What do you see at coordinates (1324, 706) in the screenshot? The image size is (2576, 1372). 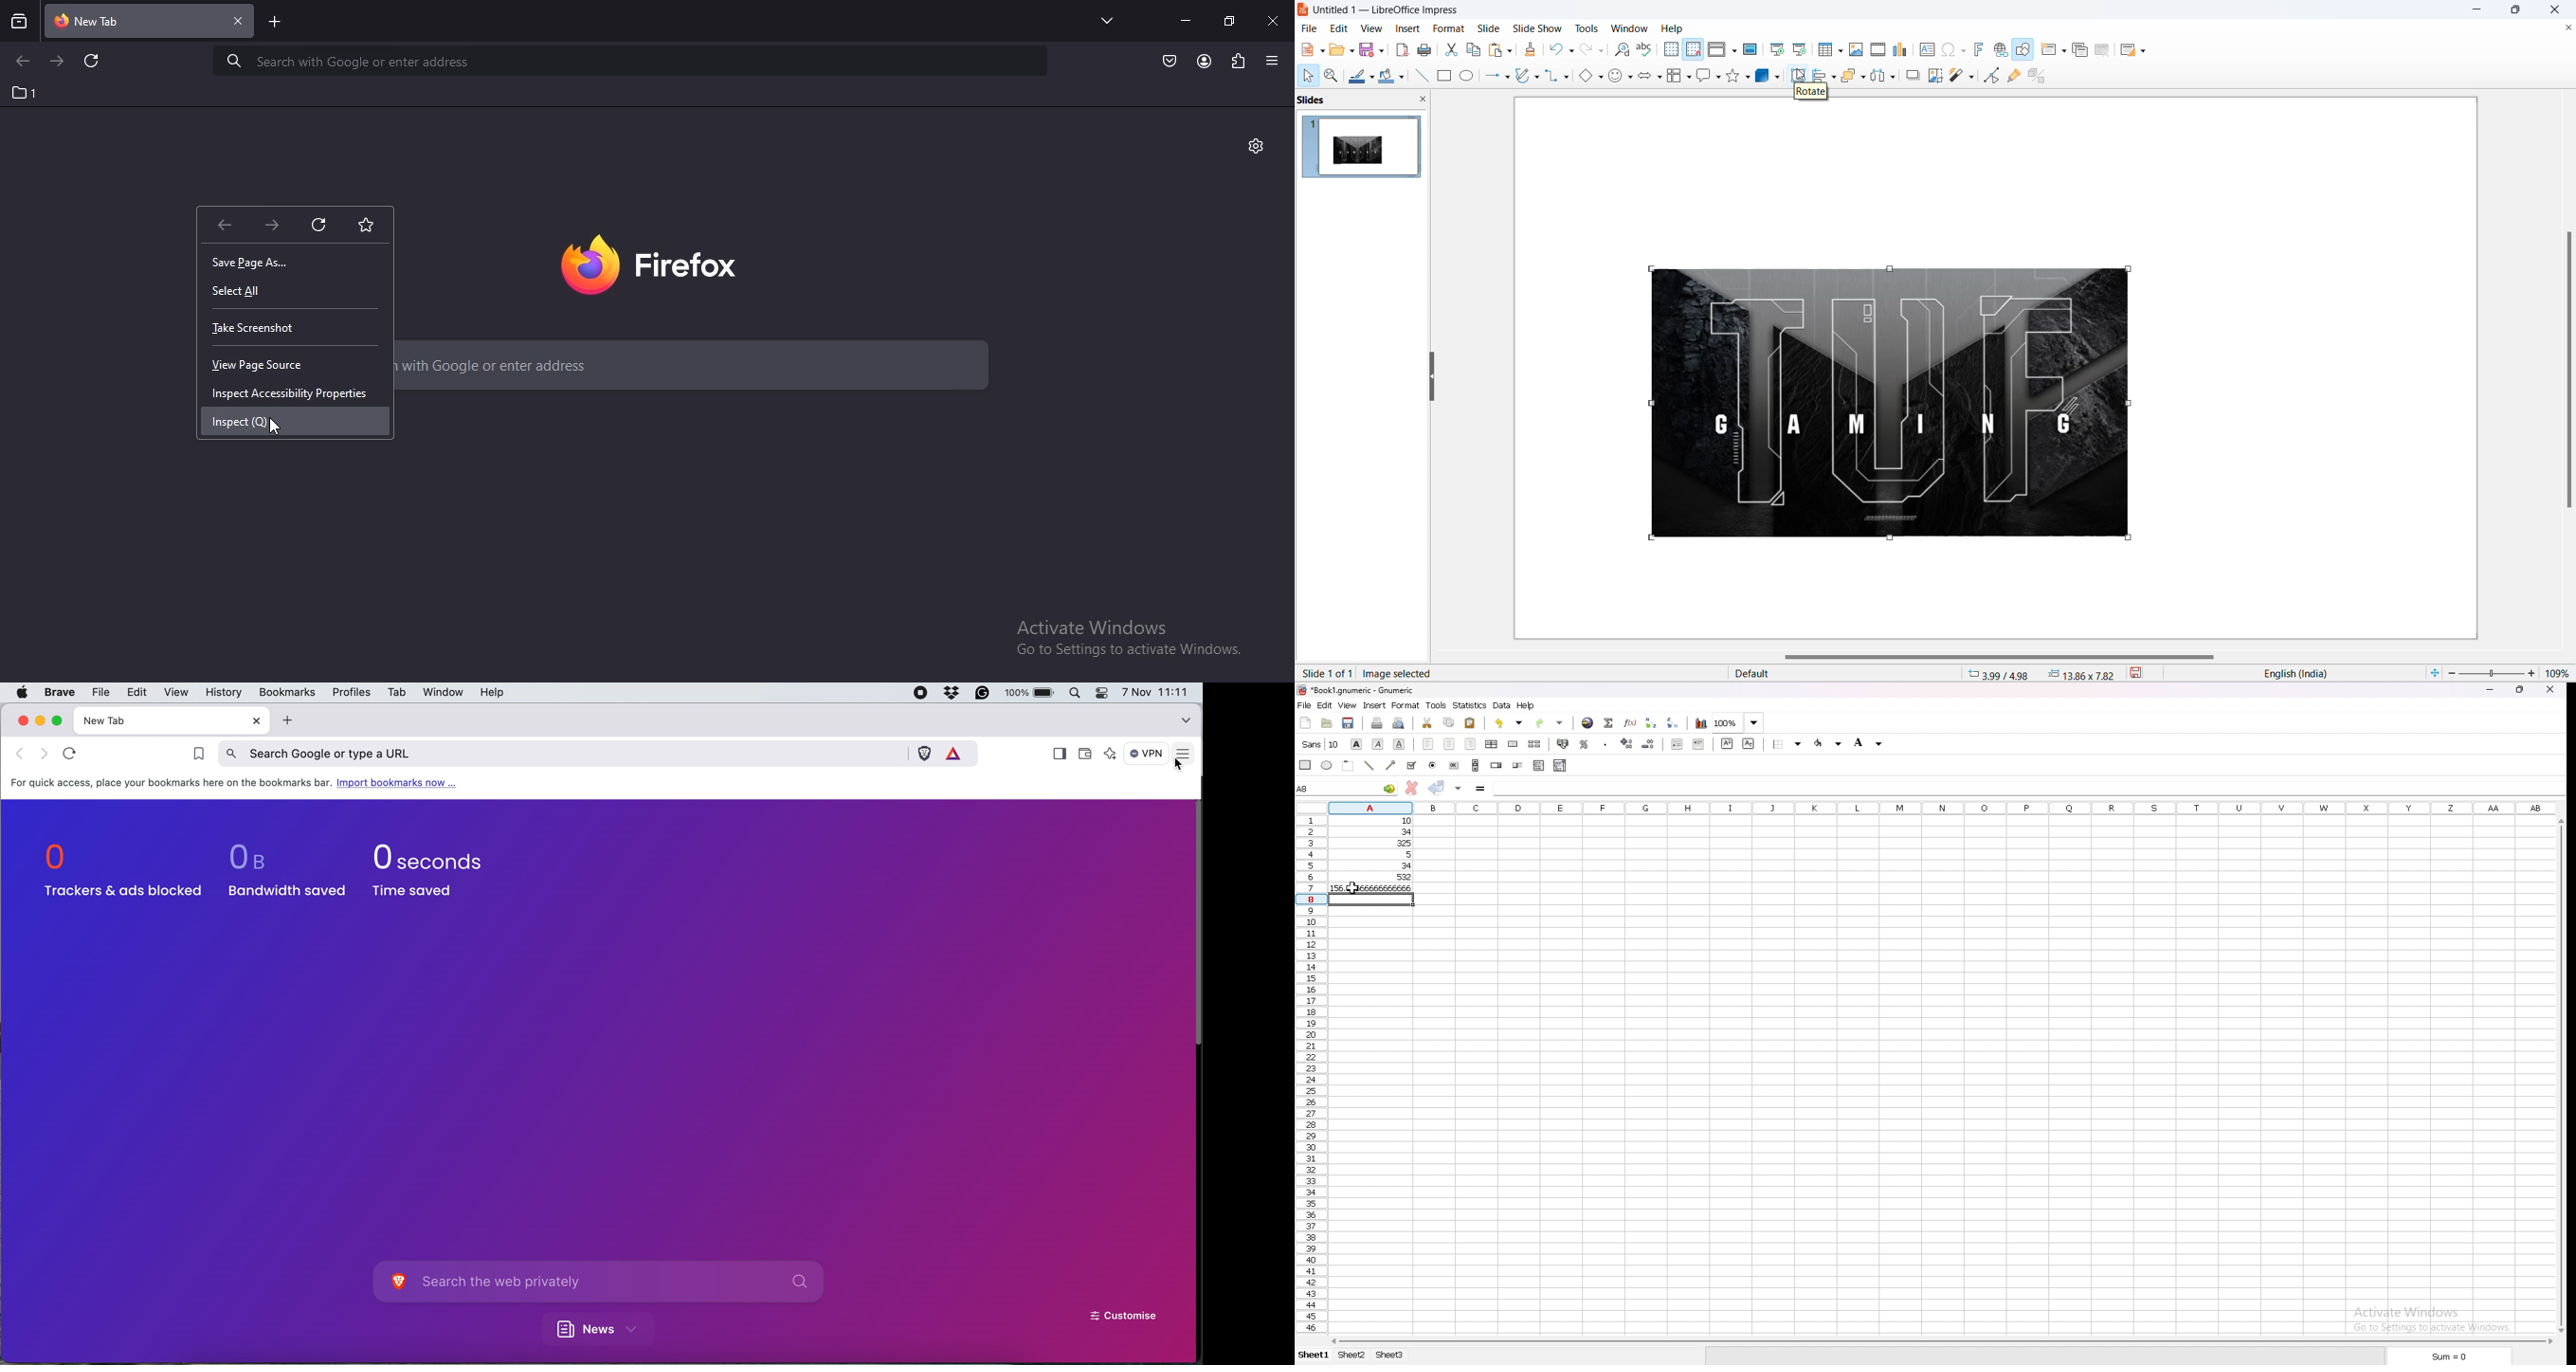 I see `edit` at bounding box center [1324, 706].